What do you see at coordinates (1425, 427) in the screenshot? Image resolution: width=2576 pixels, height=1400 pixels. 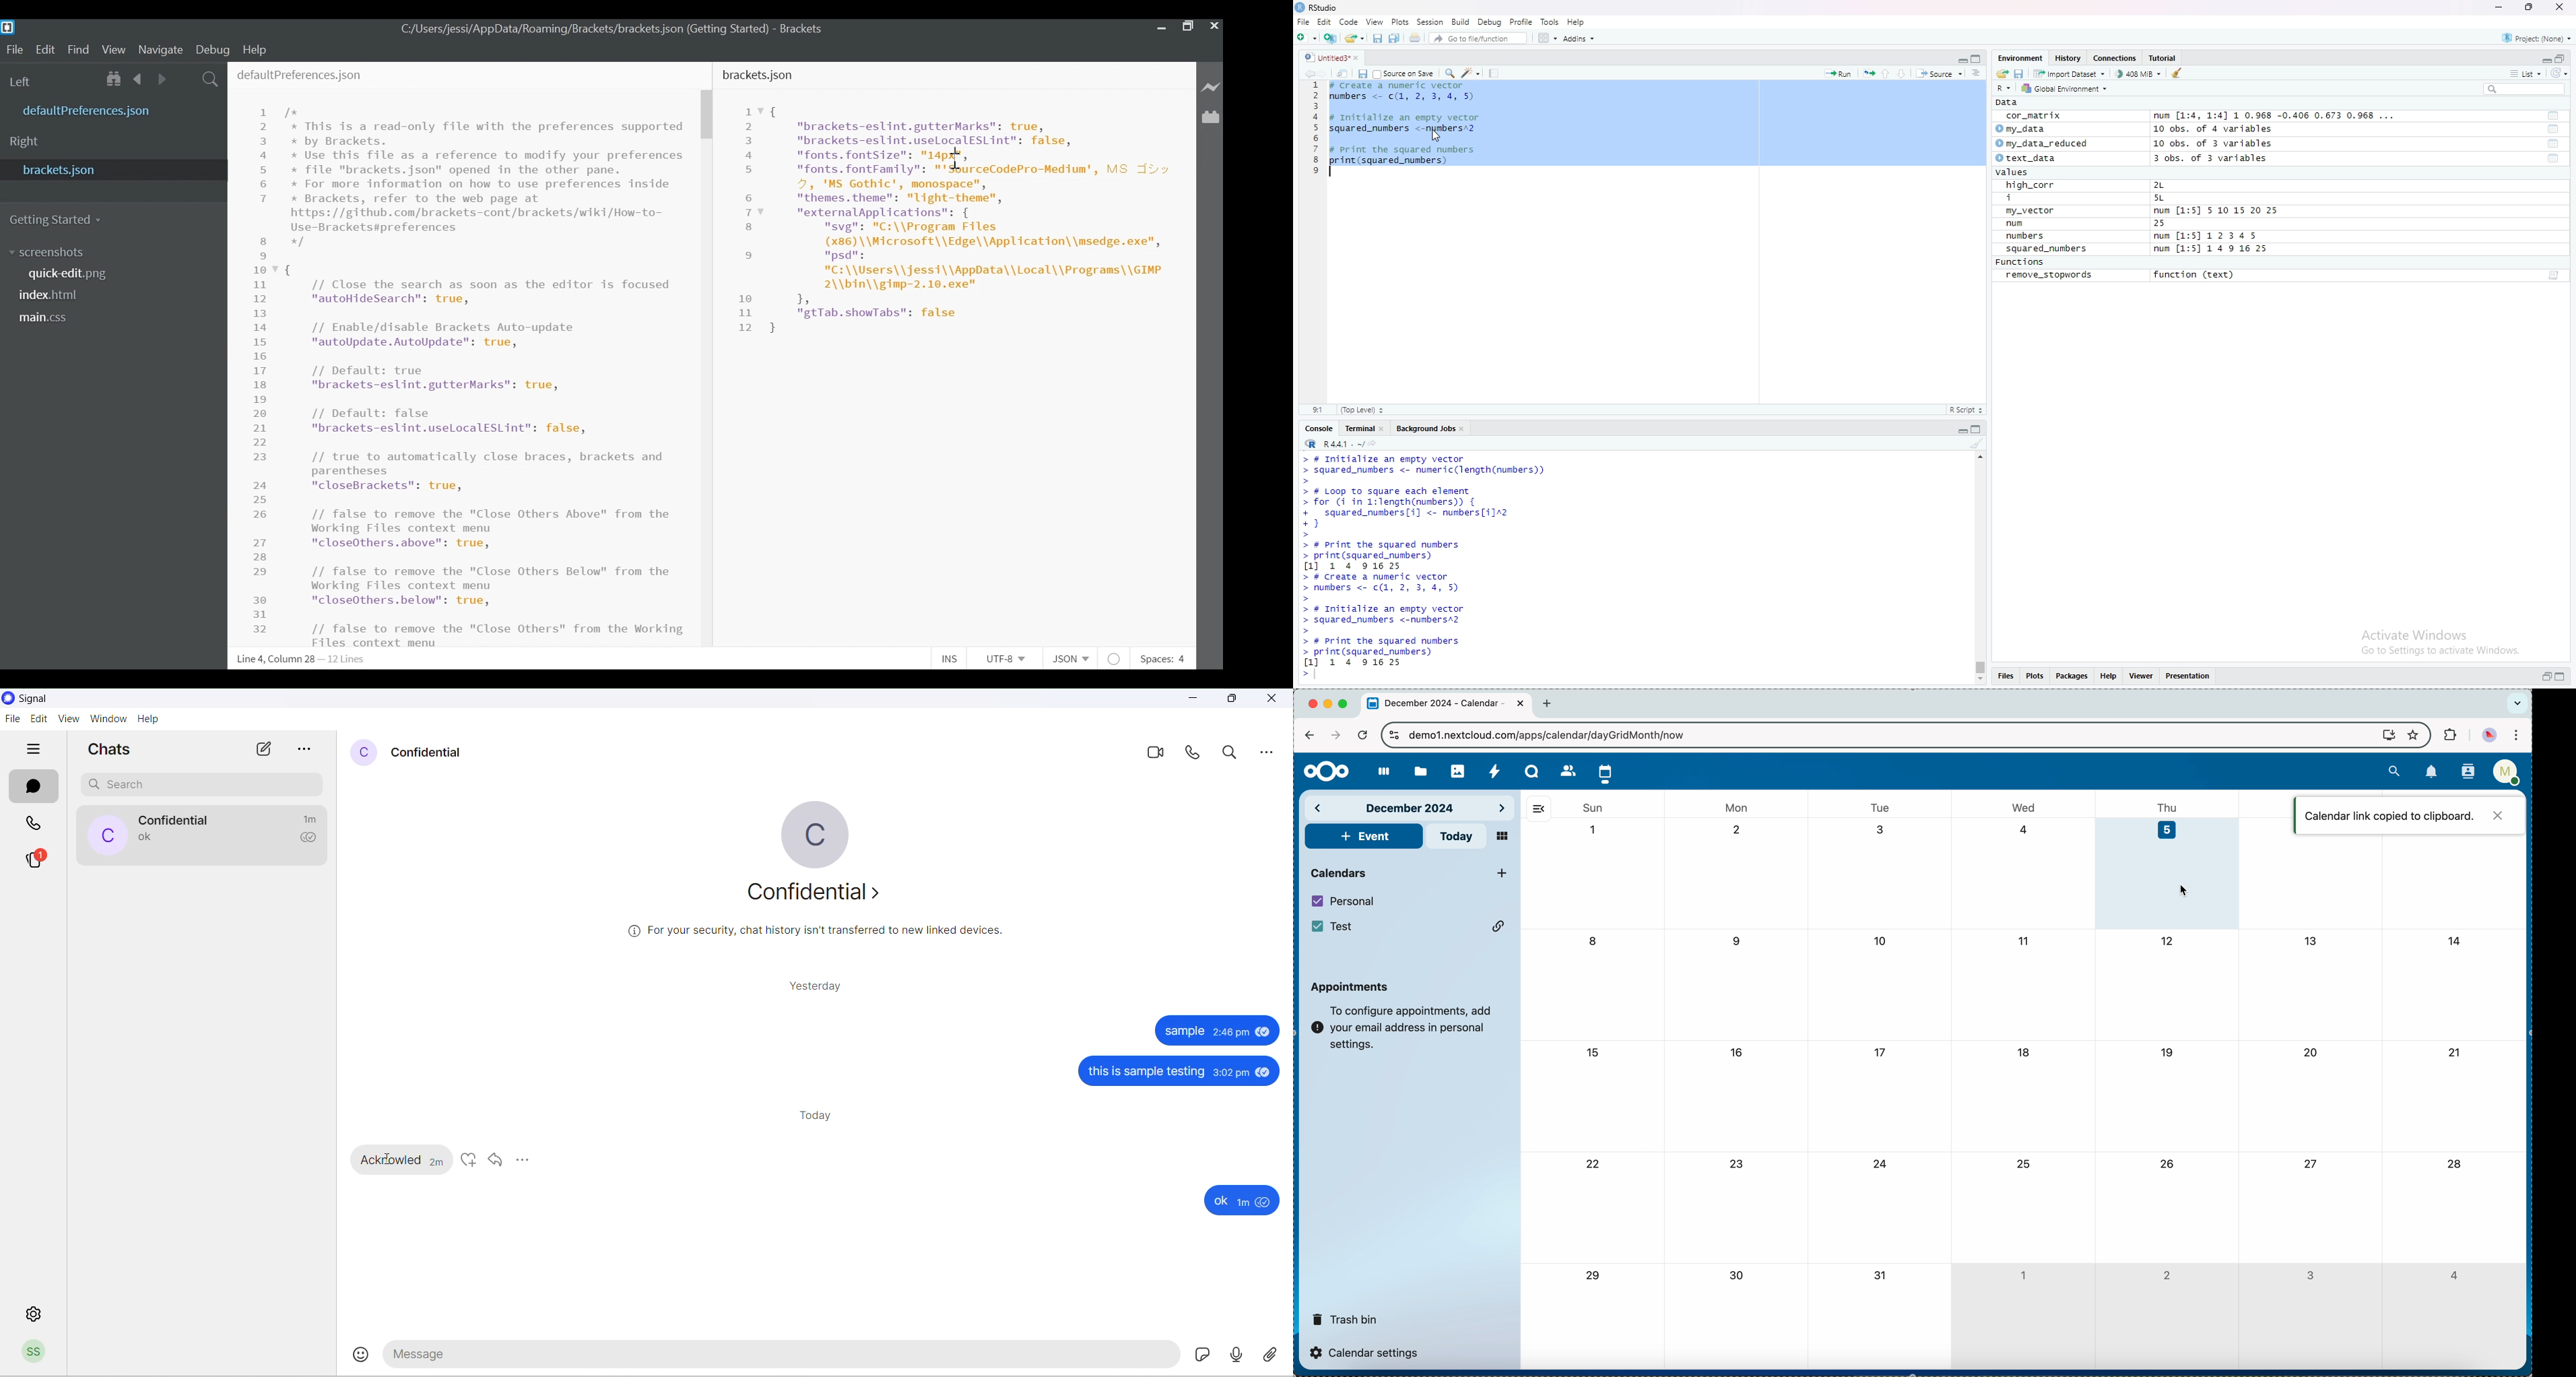 I see `Background Jobs` at bounding box center [1425, 427].